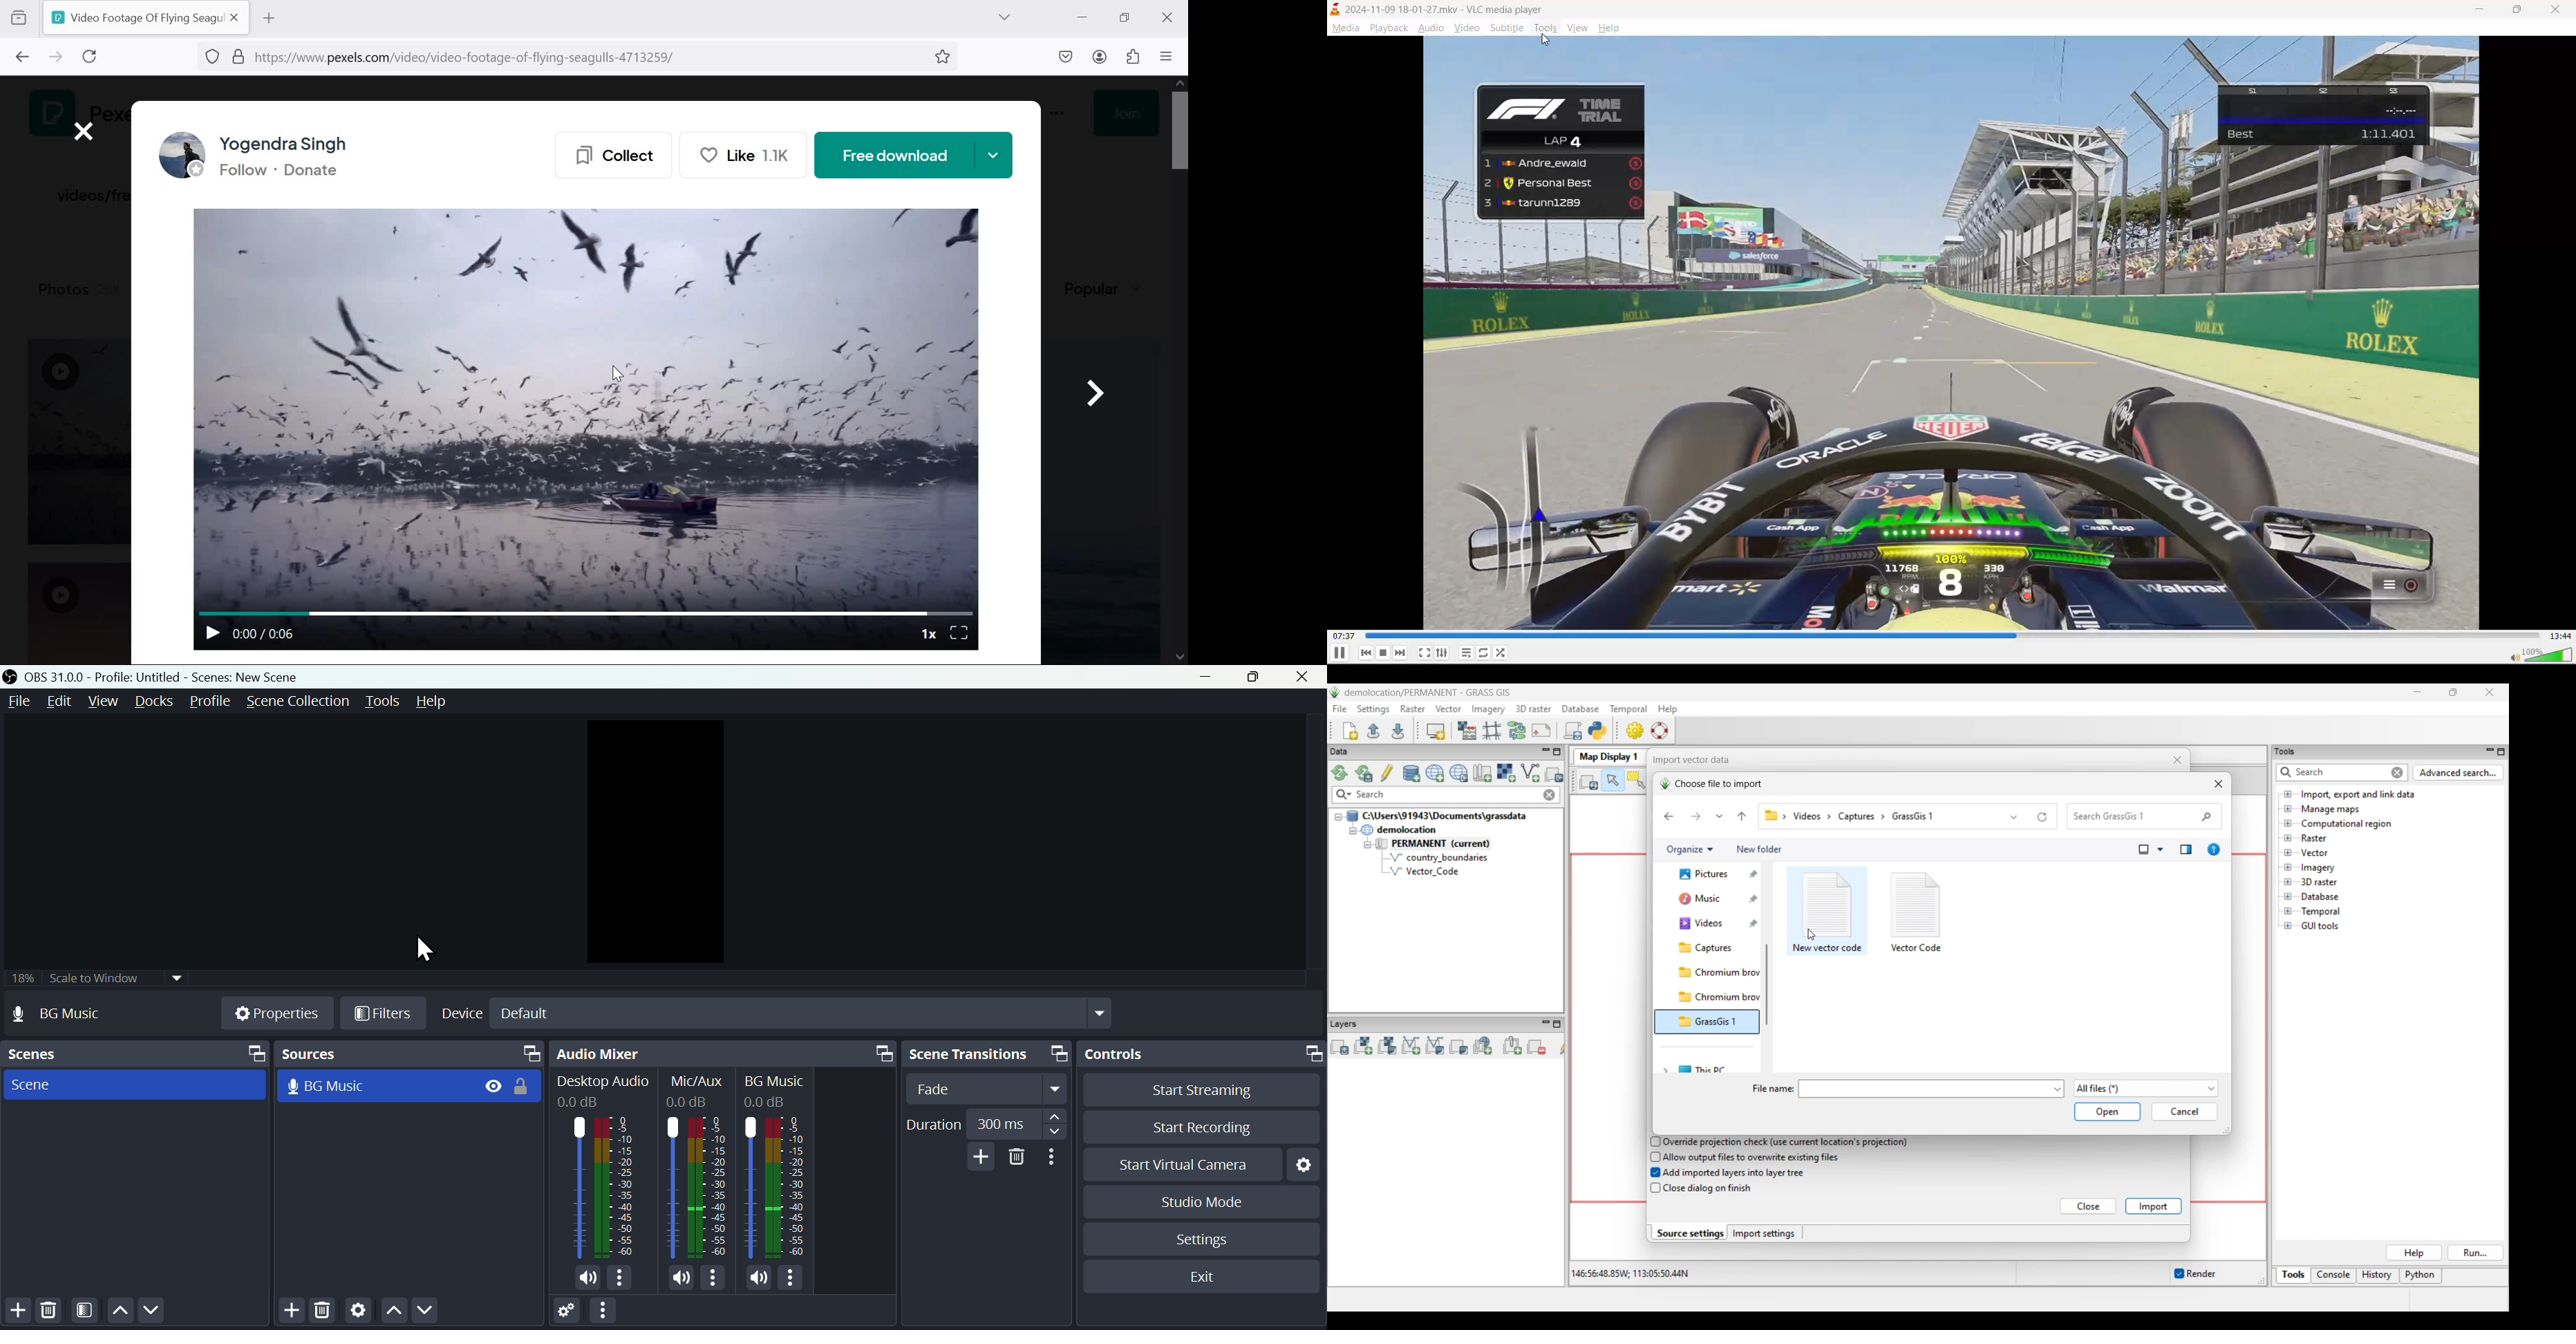 The width and height of the screenshot is (2576, 1344). Describe the element at coordinates (699, 1186) in the screenshot. I see `` at that location.